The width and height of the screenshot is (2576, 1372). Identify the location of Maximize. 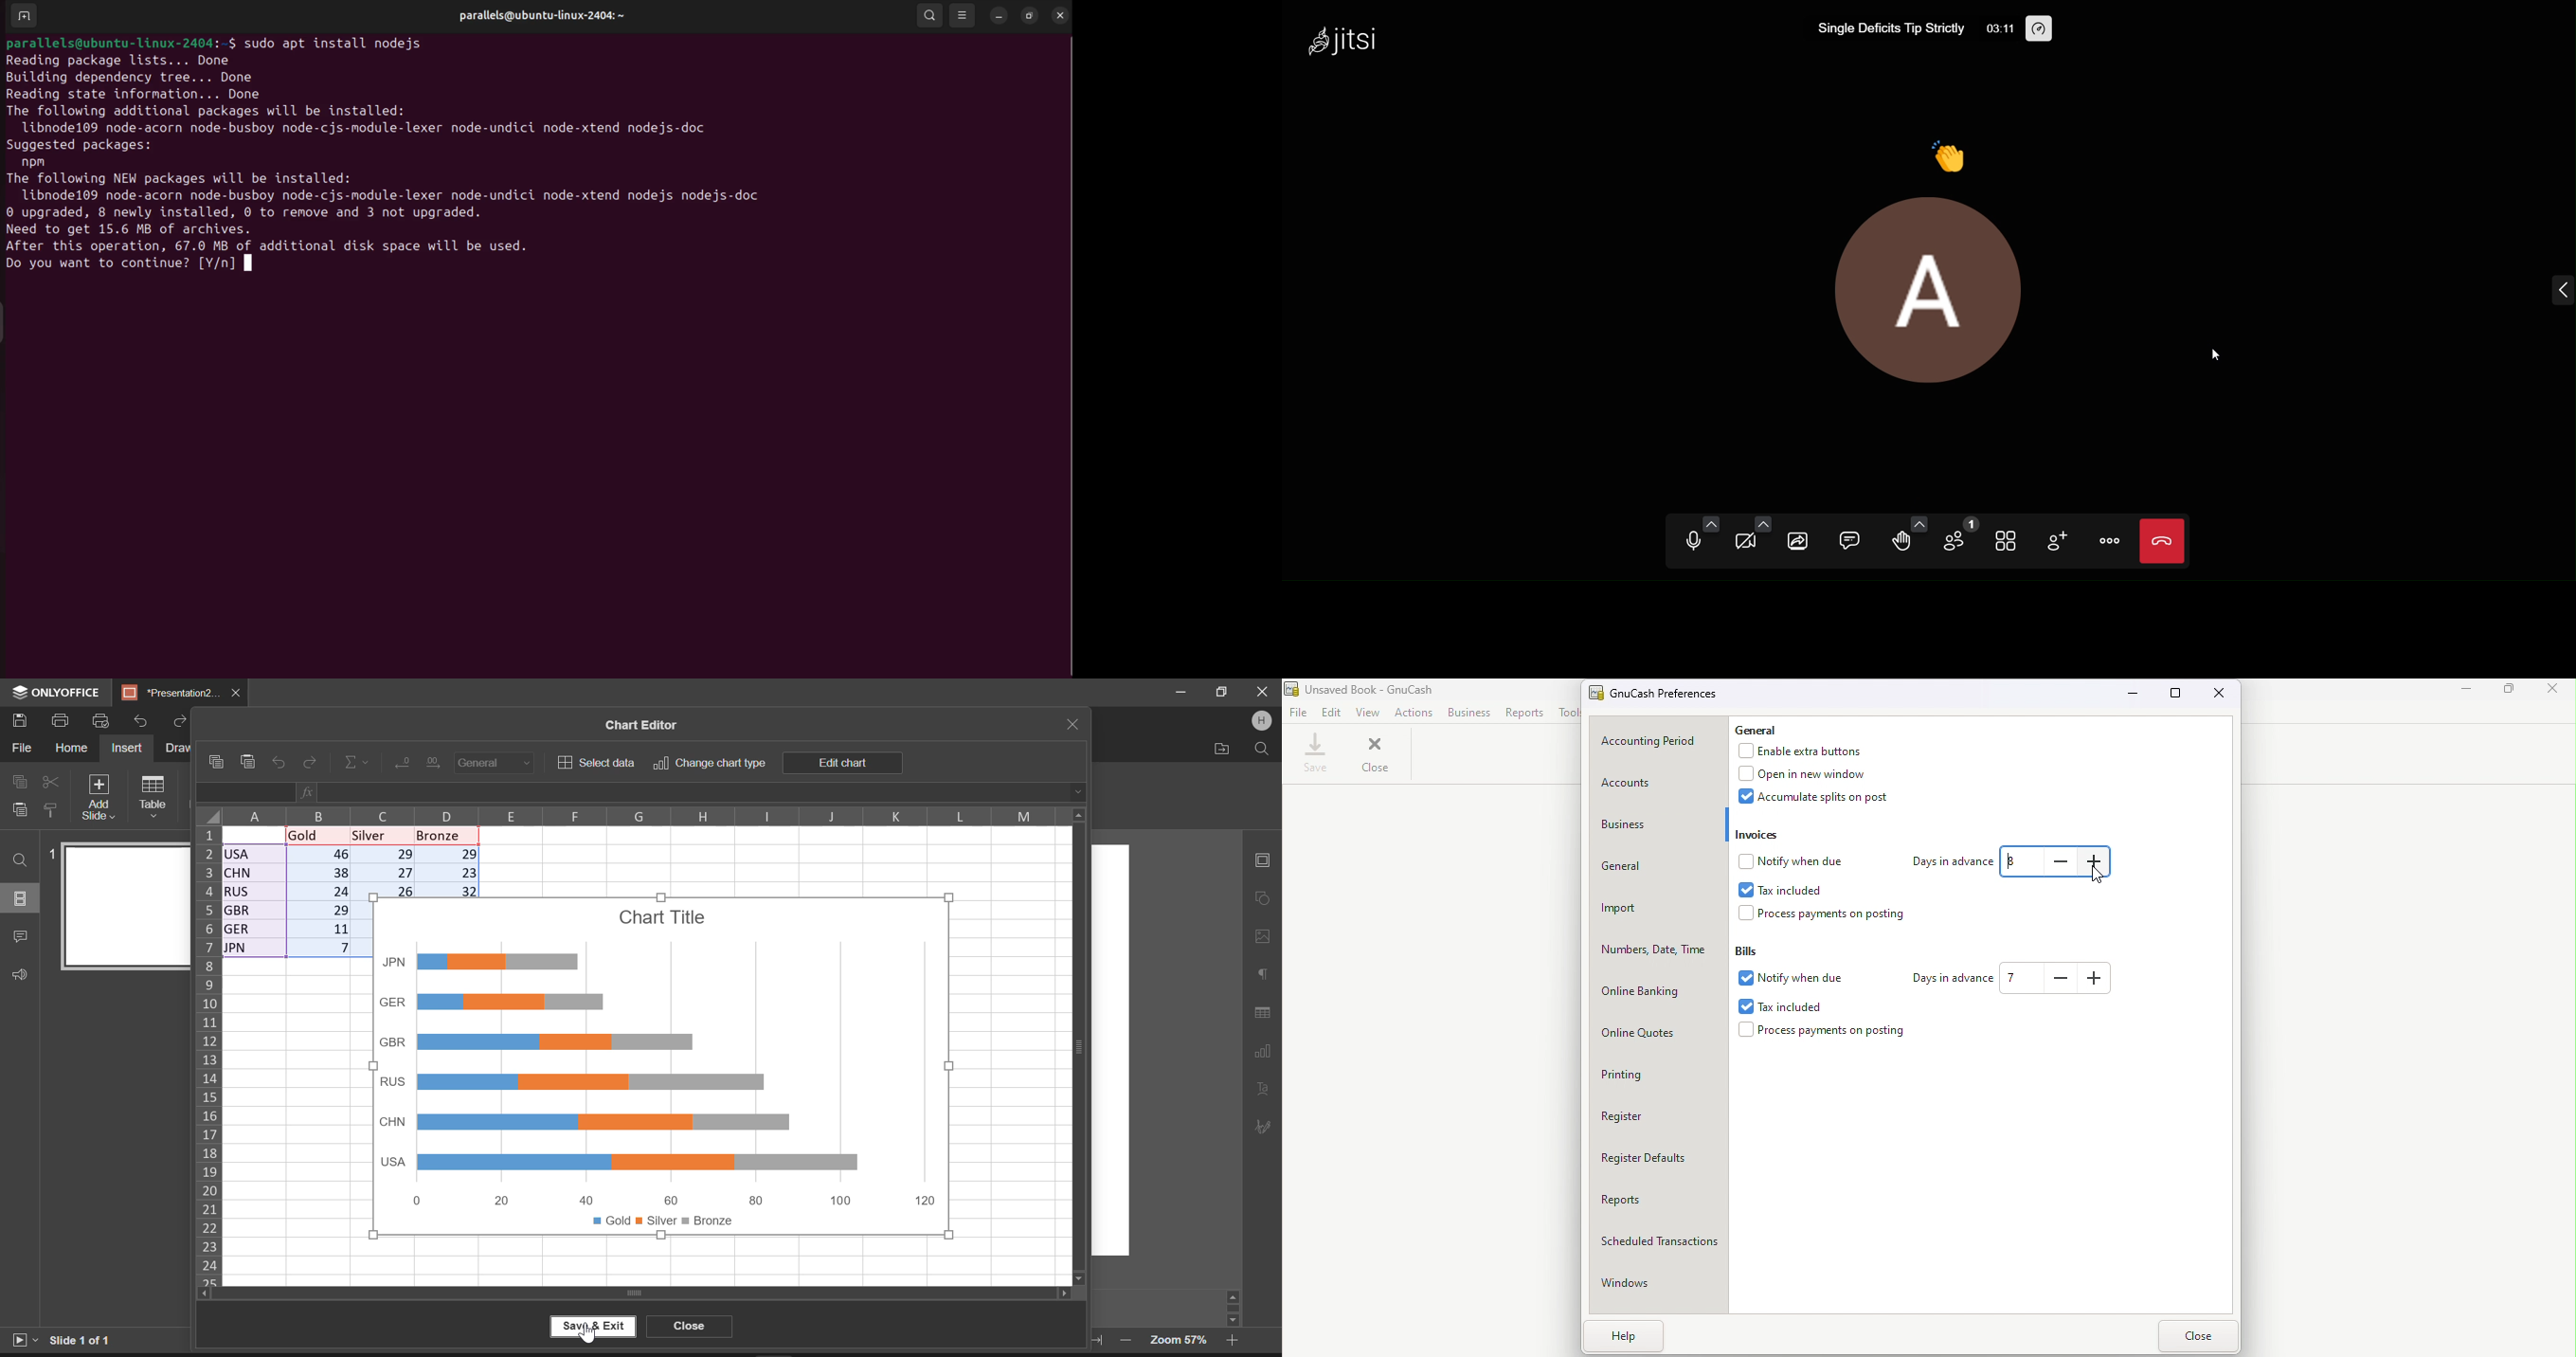
(2177, 693).